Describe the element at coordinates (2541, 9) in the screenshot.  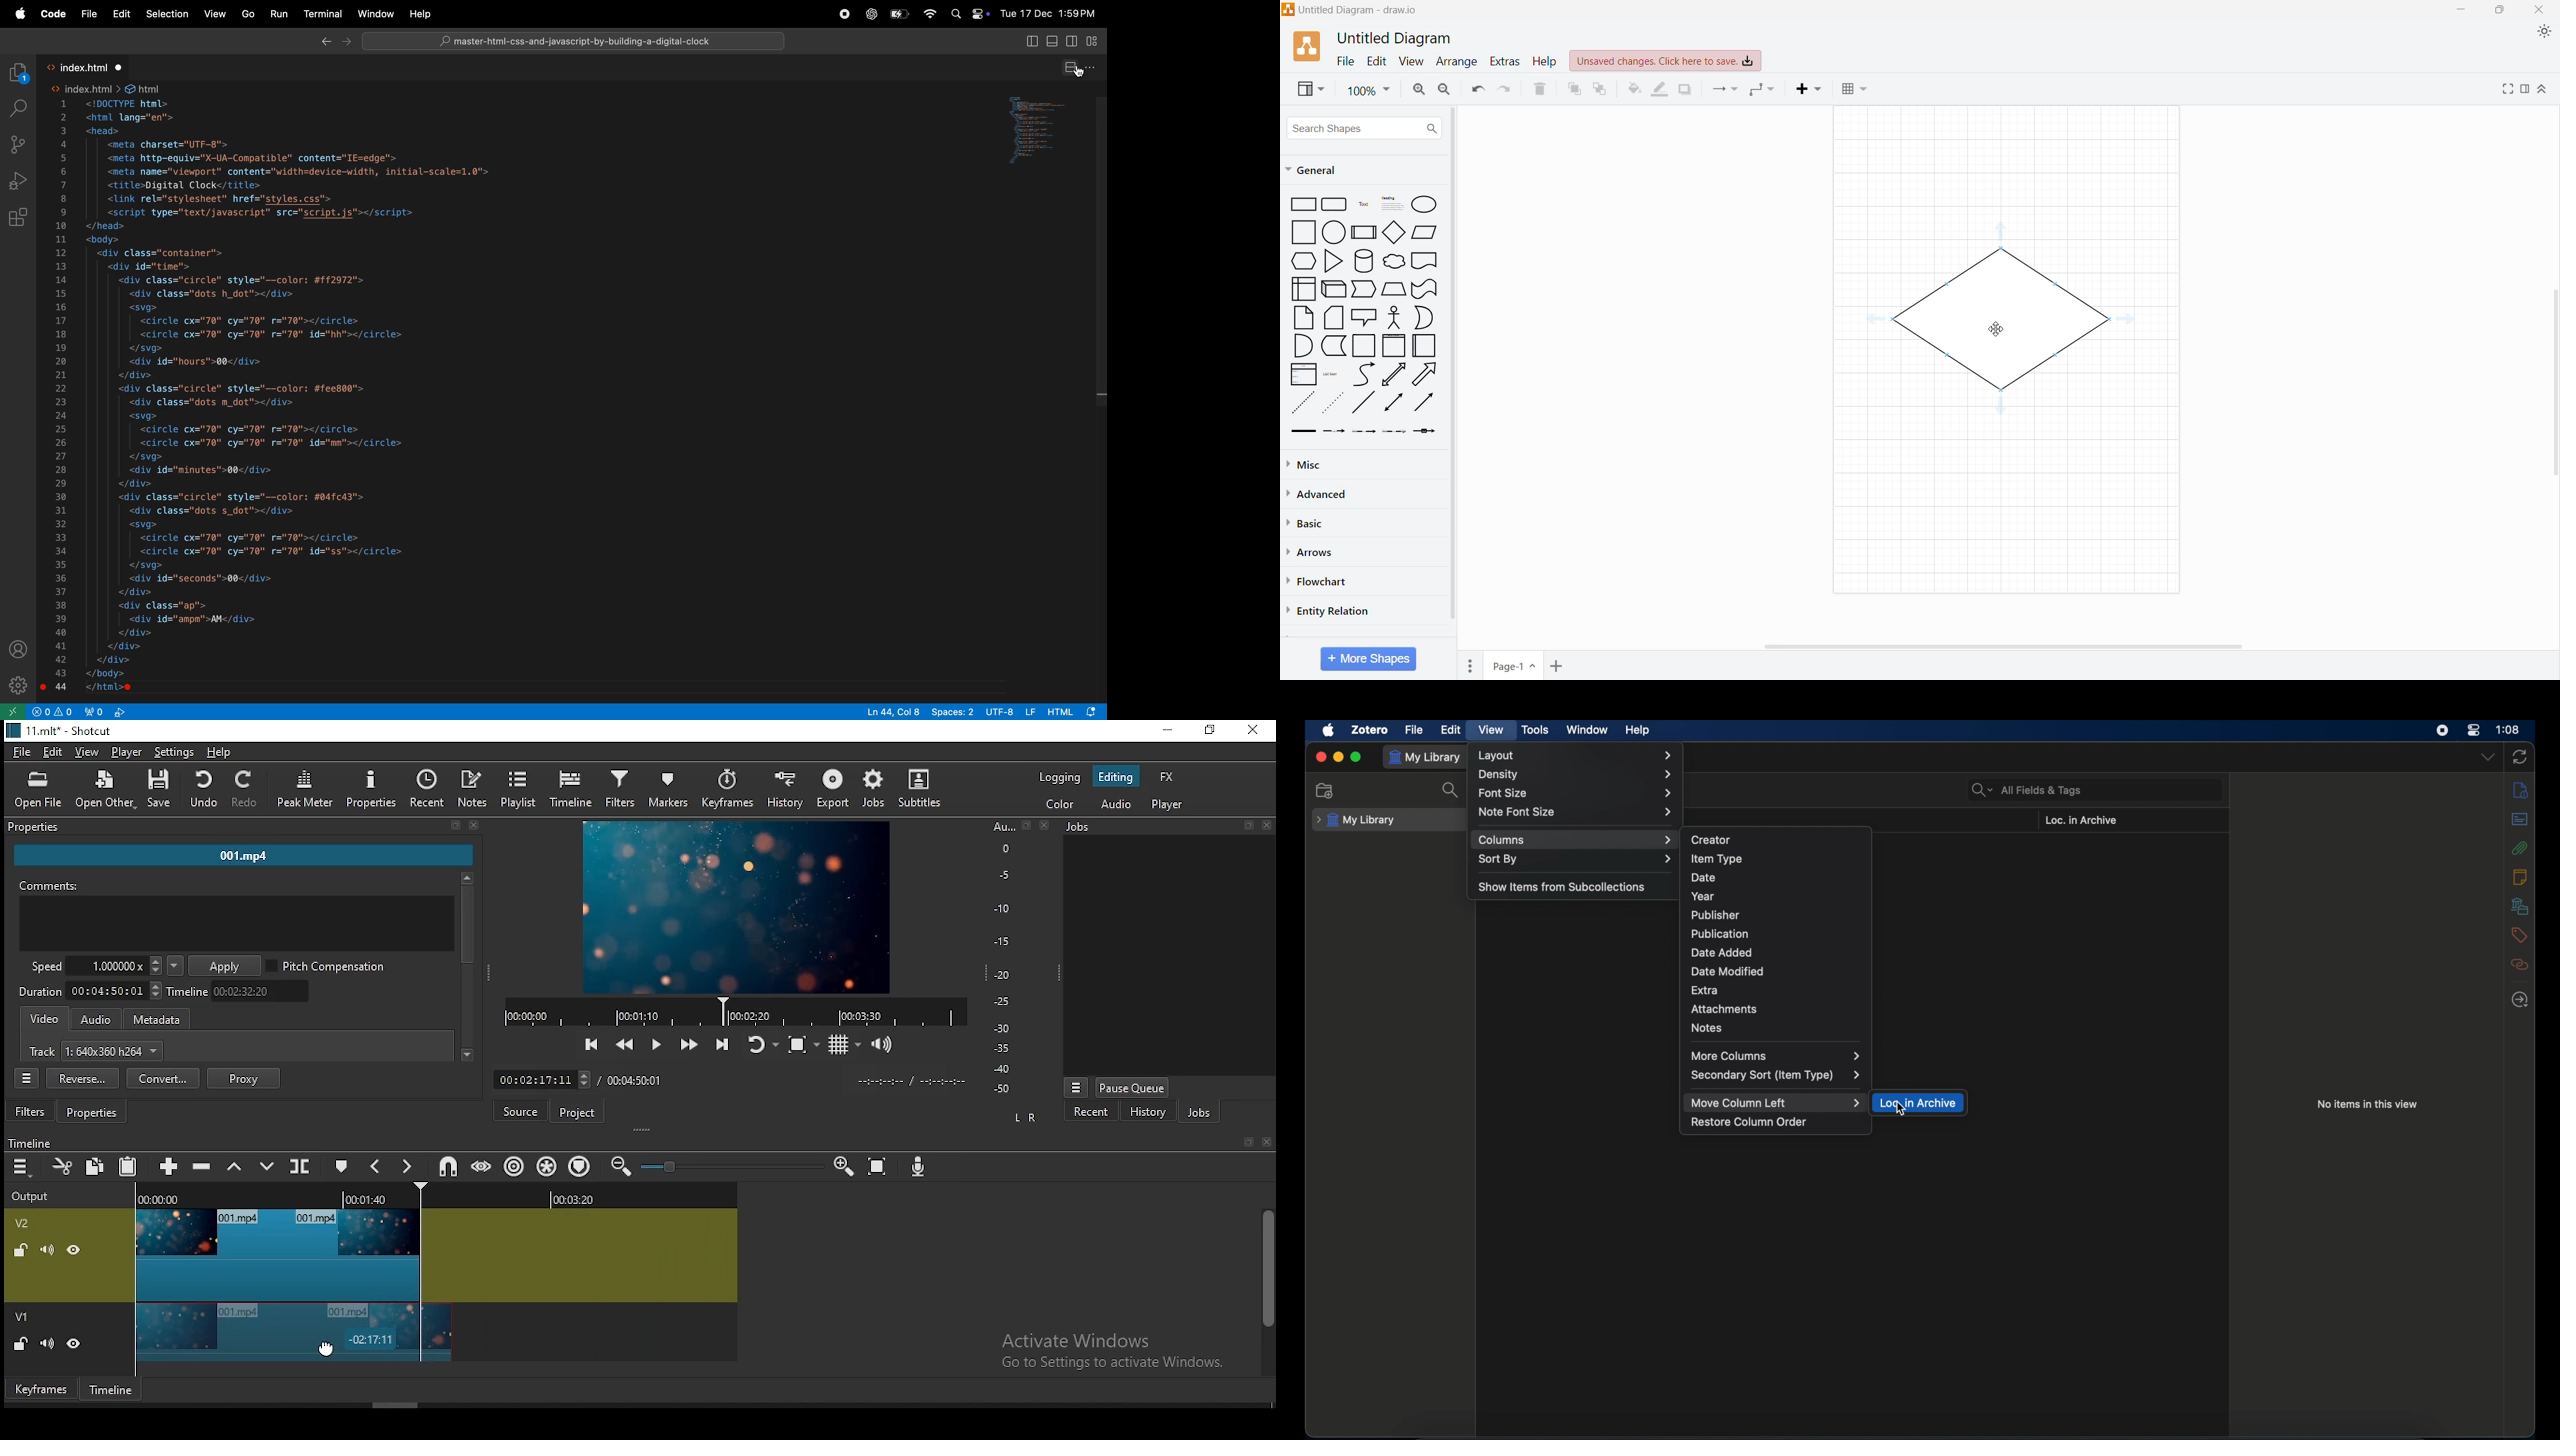
I see `Close` at that location.